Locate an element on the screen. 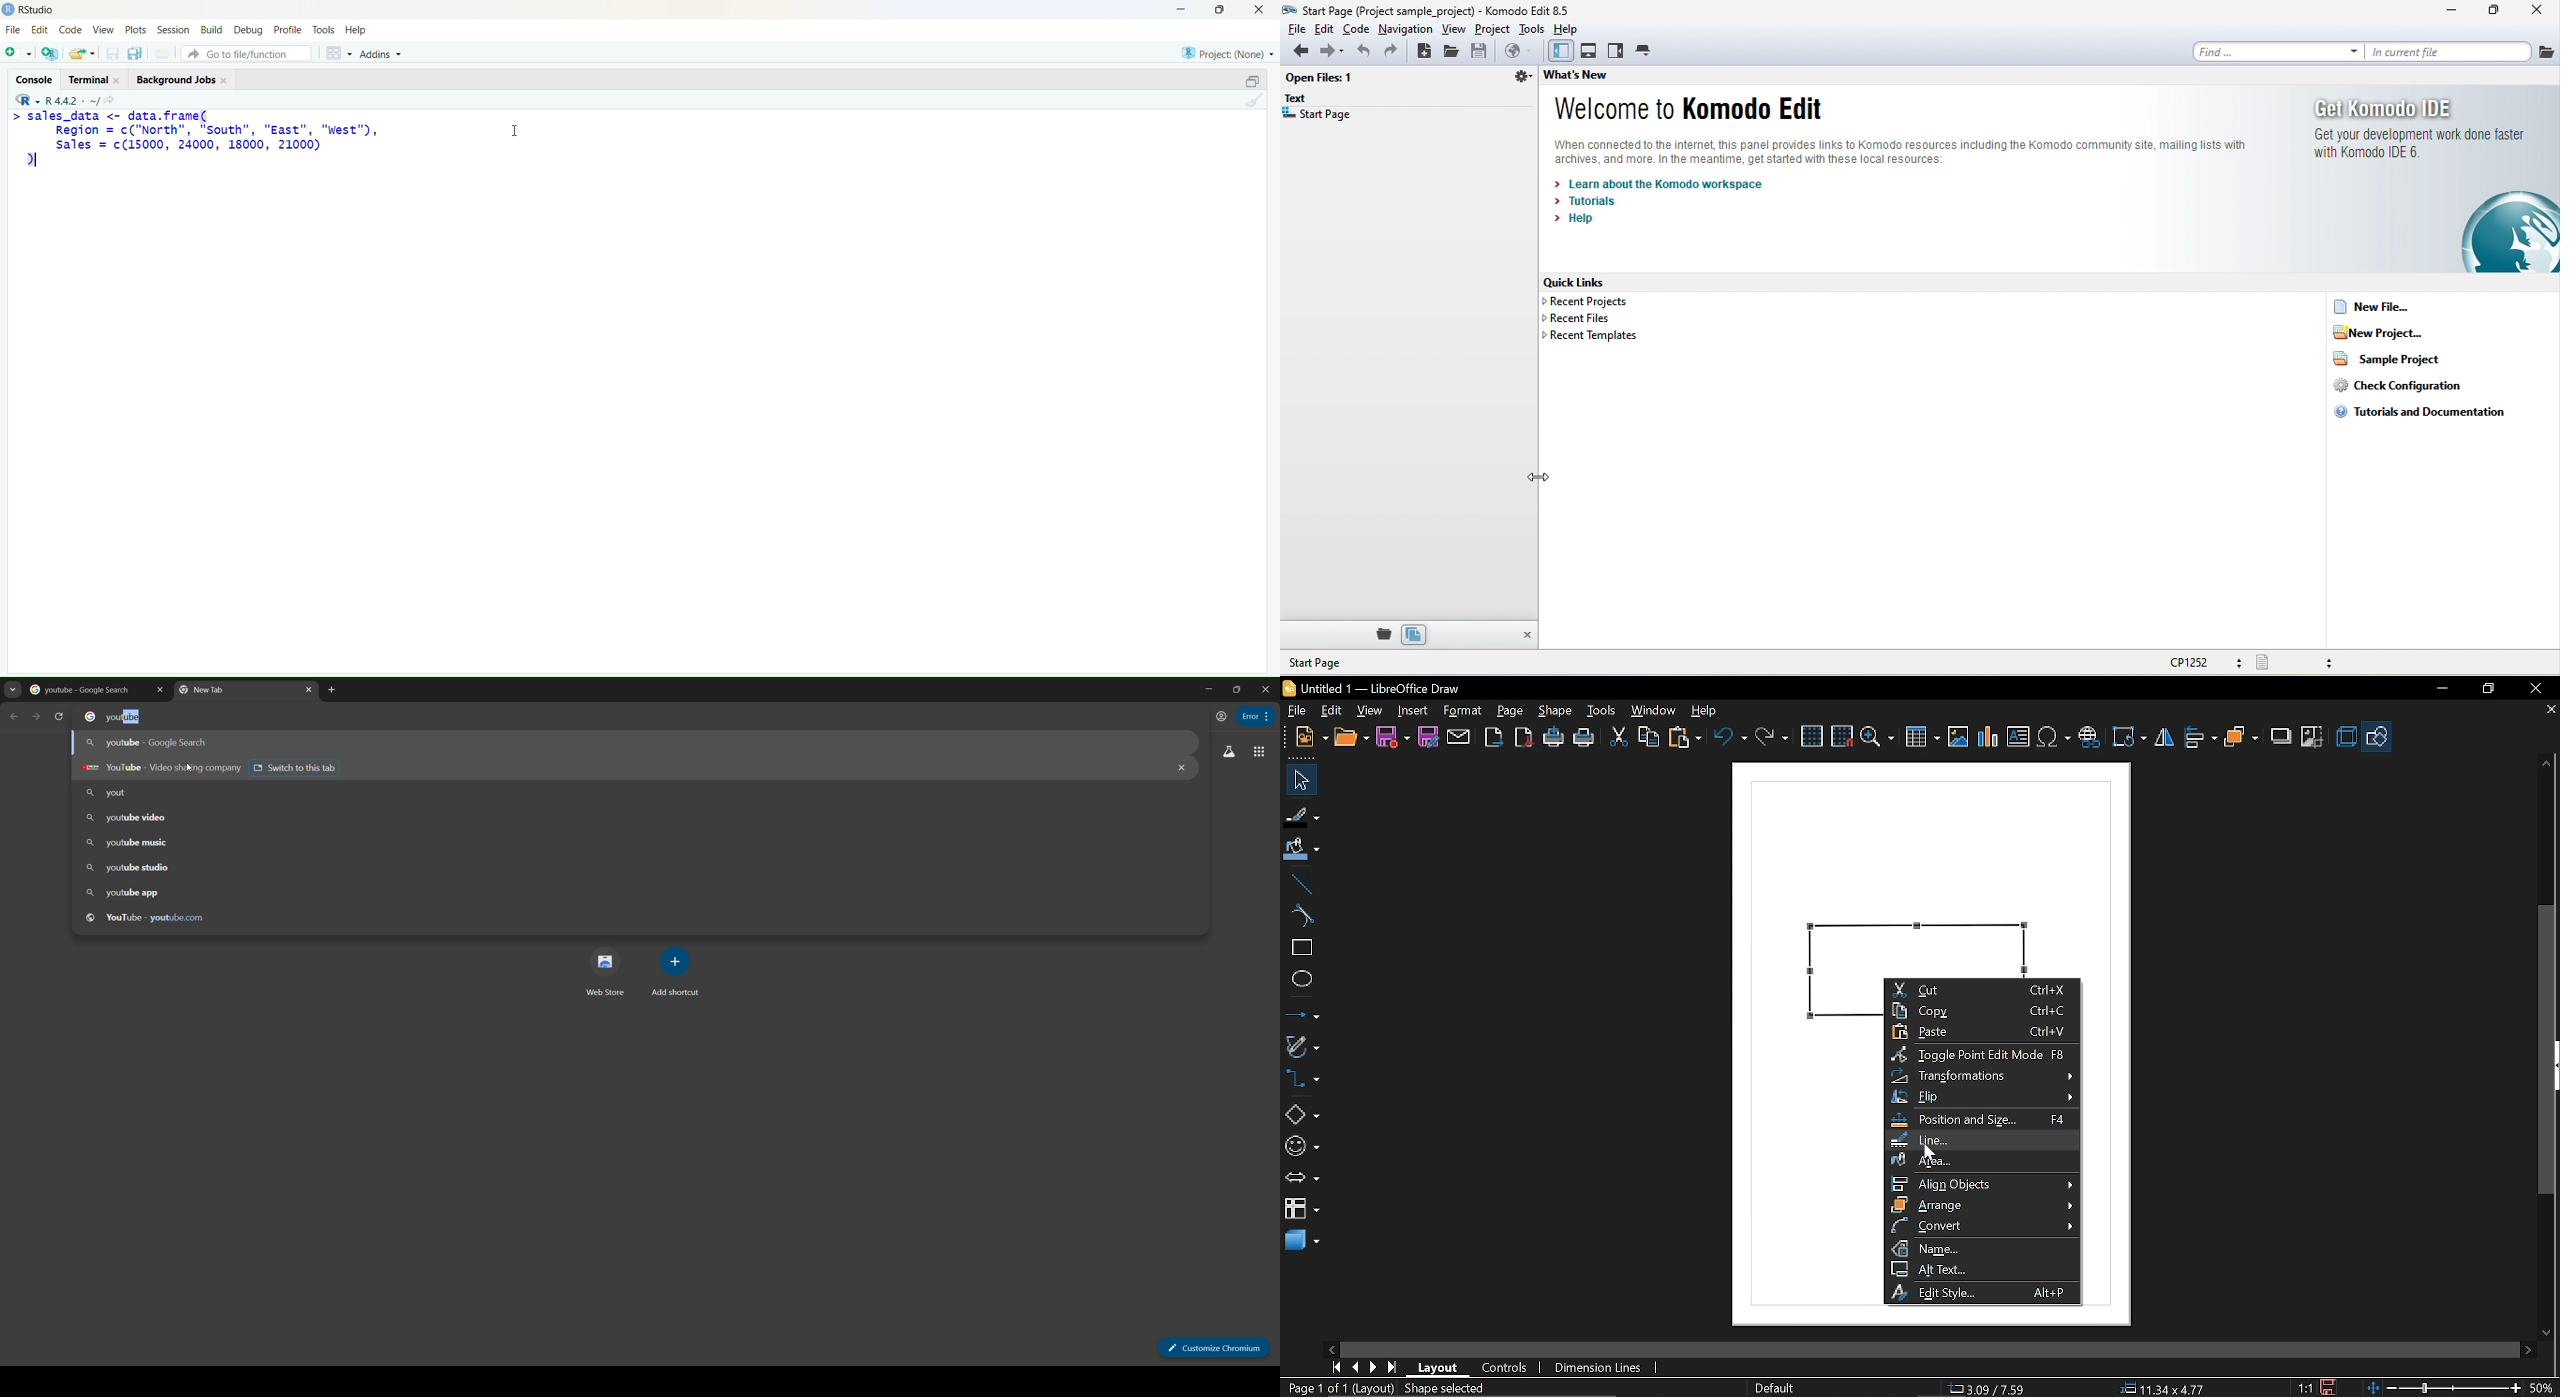 This screenshot has height=1400, width=2576. edit style is located at coordinates (1982, 1292).